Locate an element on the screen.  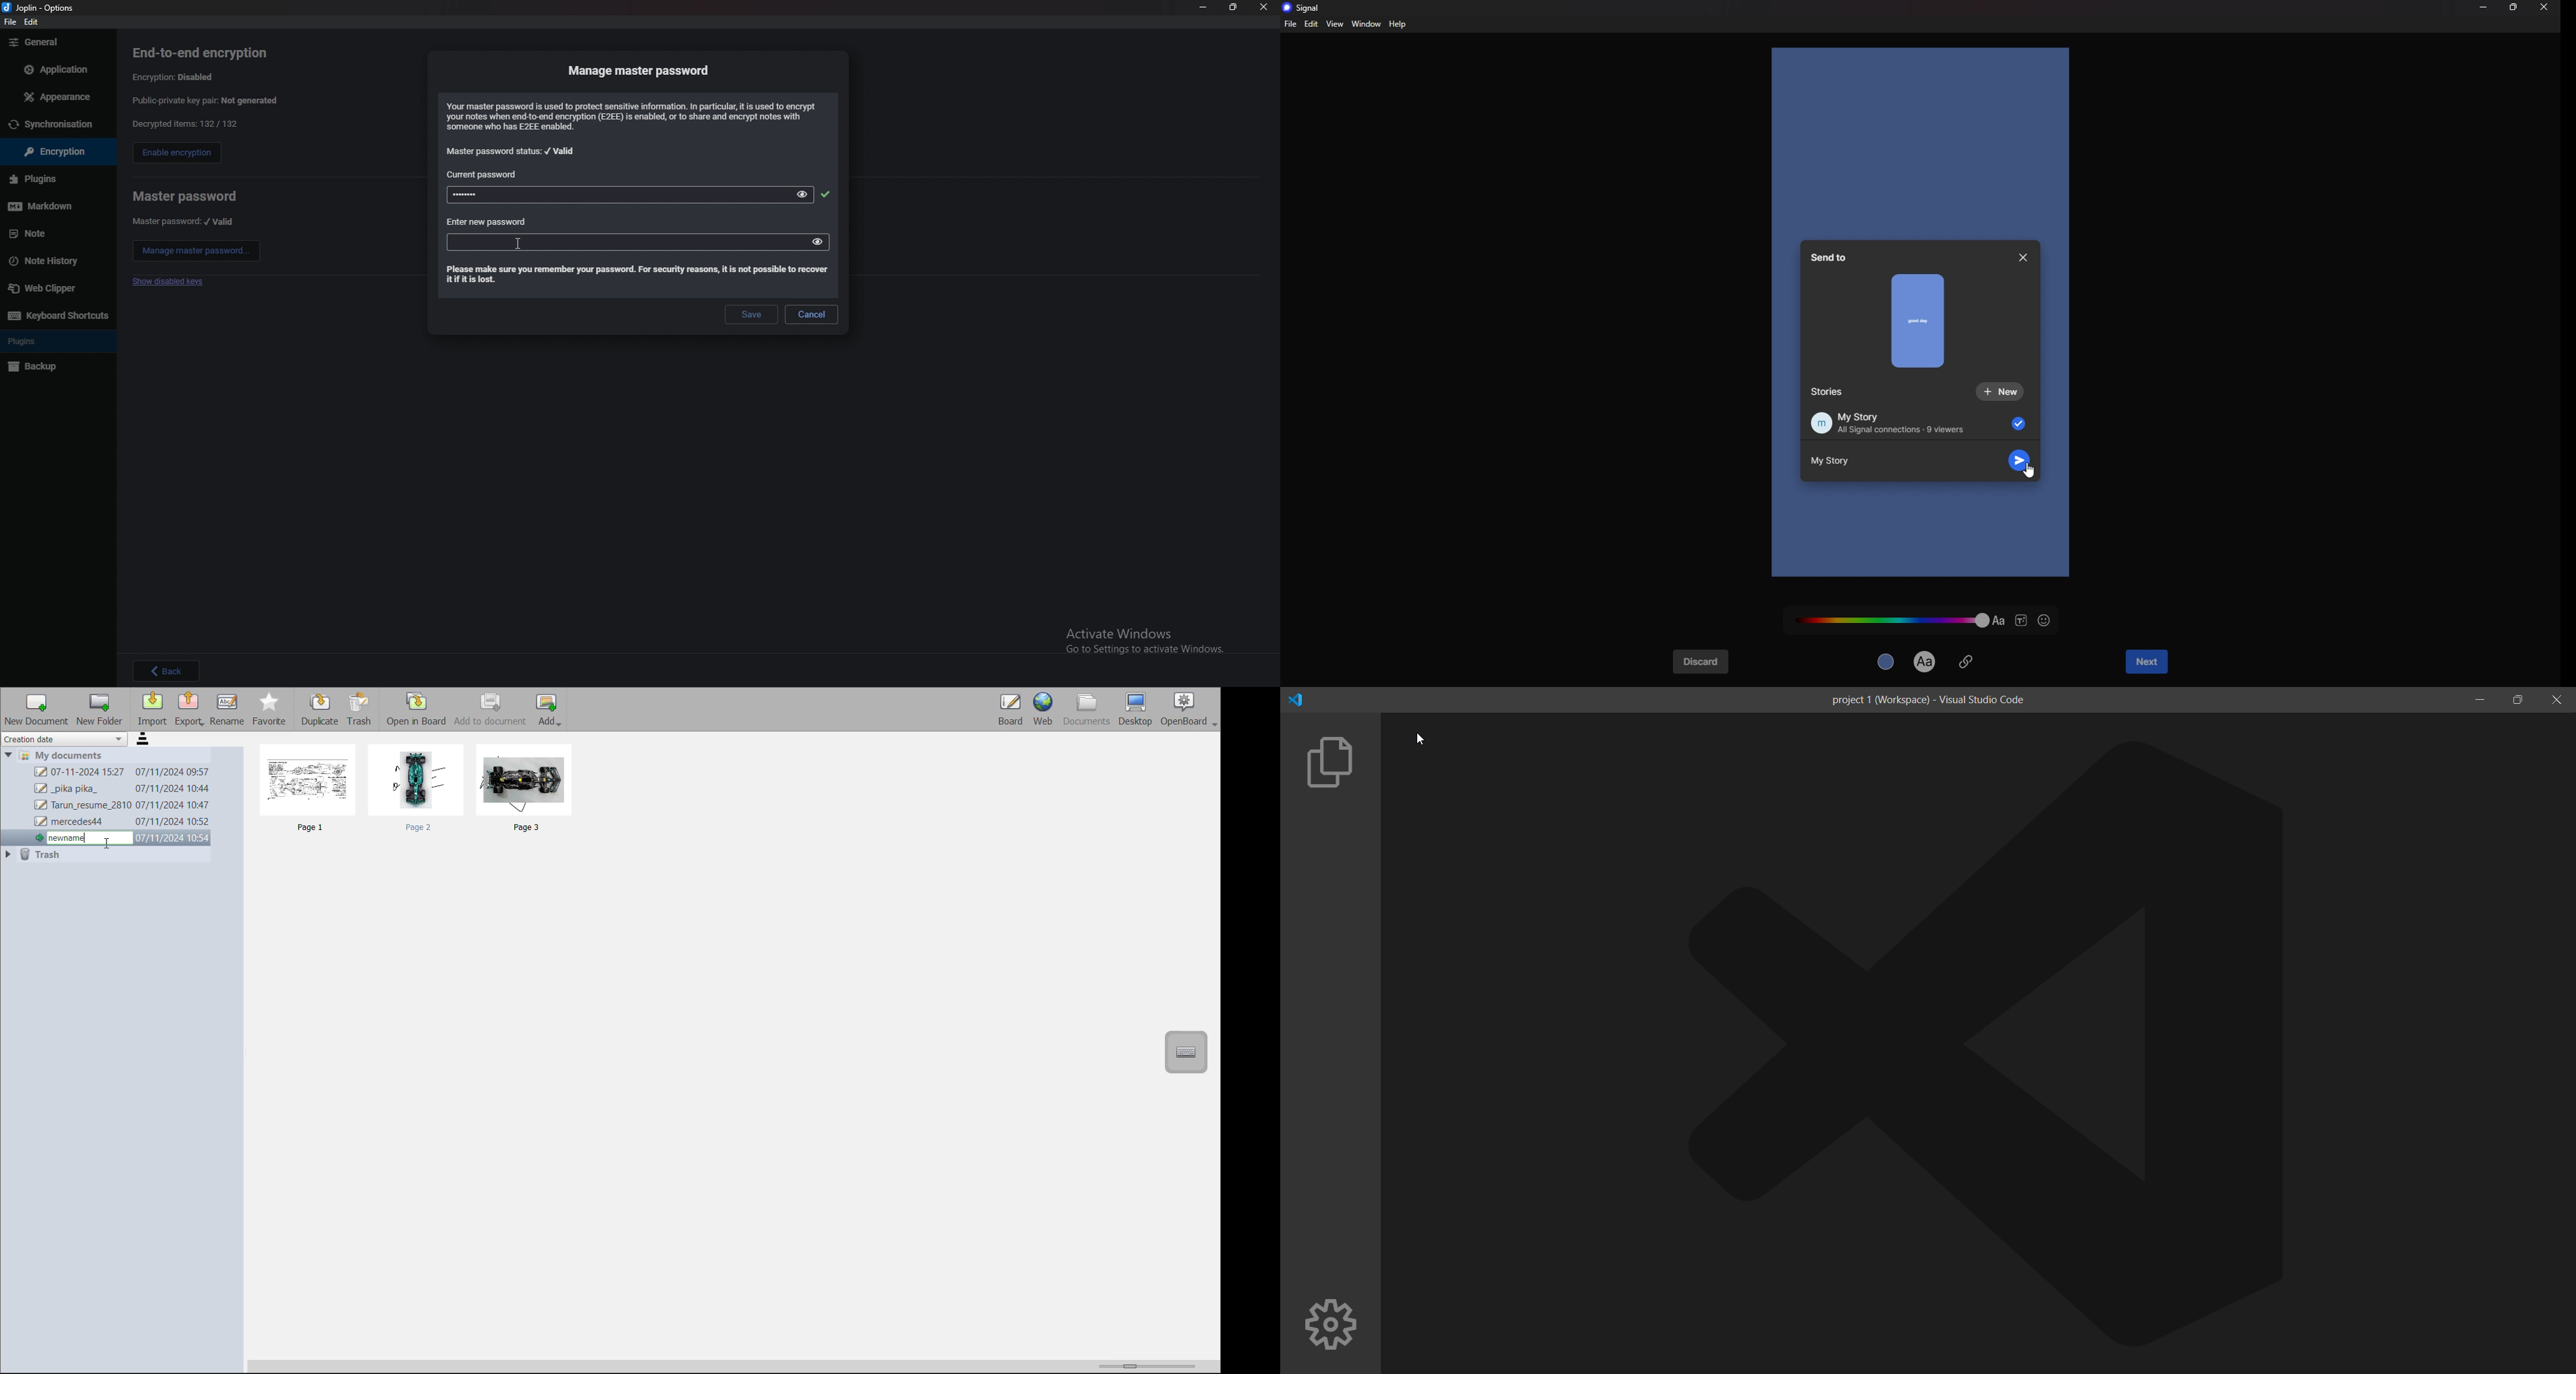
end to end encryption is located at coordinates (210, 53).